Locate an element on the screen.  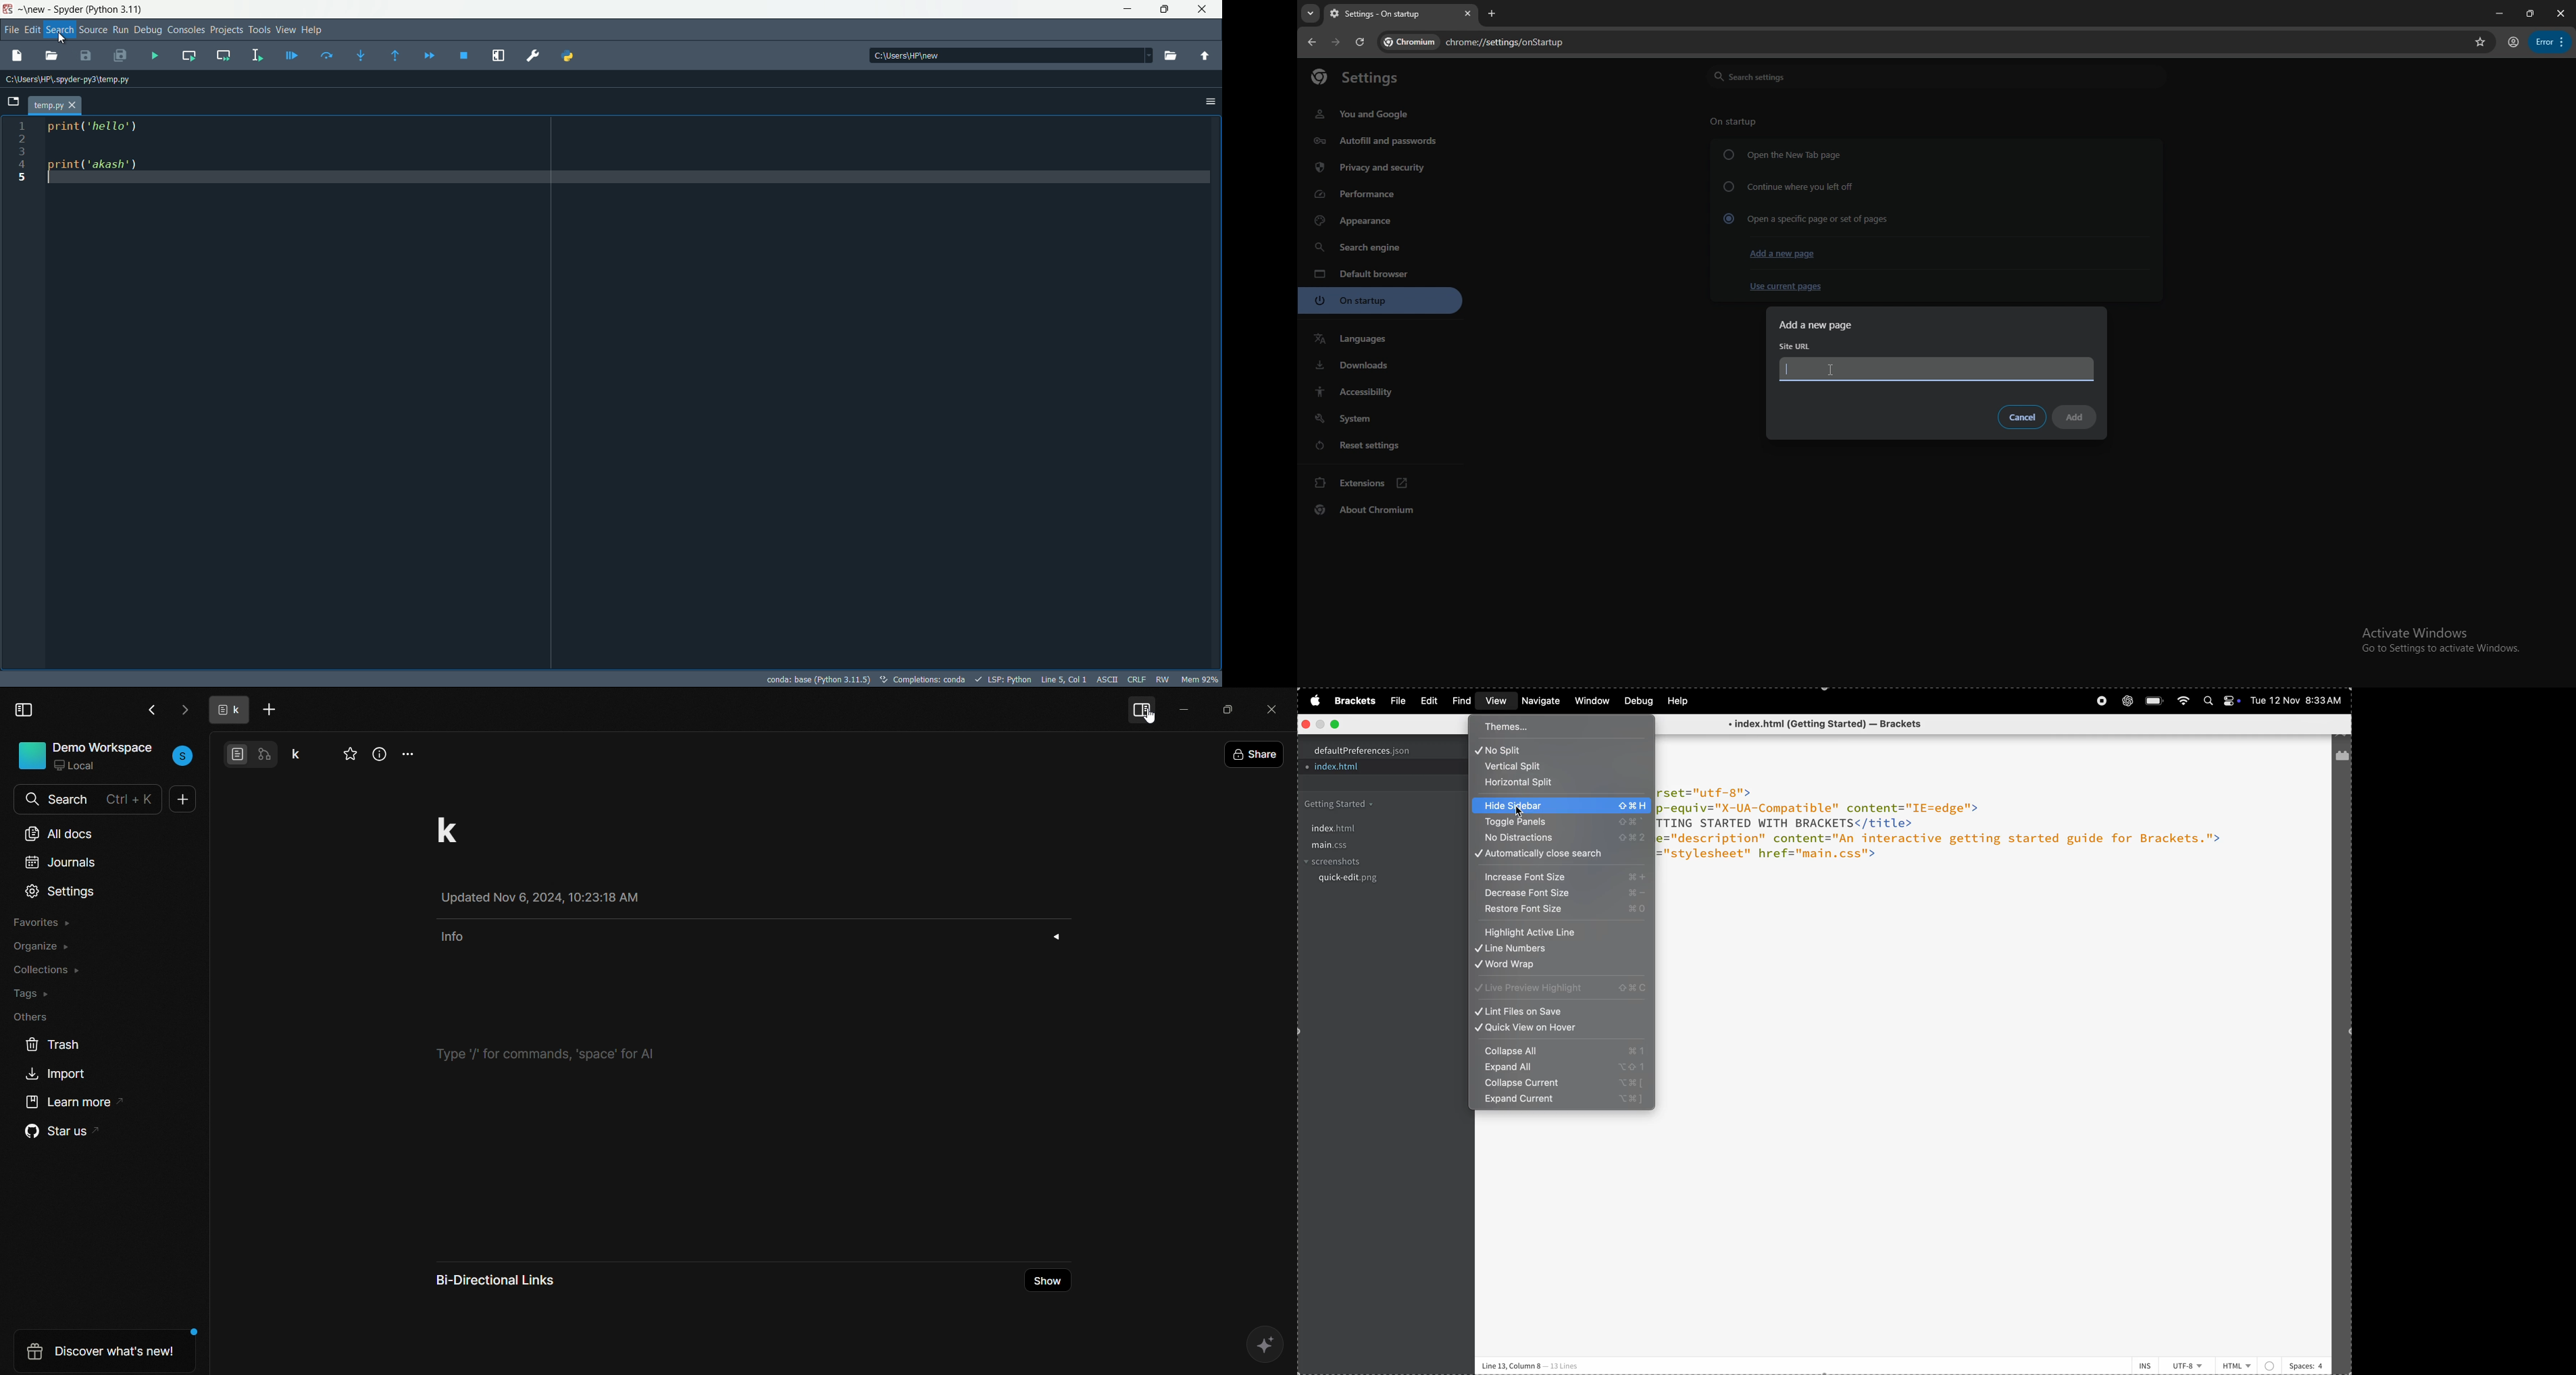
battery is located at coordinates (2155, 701).